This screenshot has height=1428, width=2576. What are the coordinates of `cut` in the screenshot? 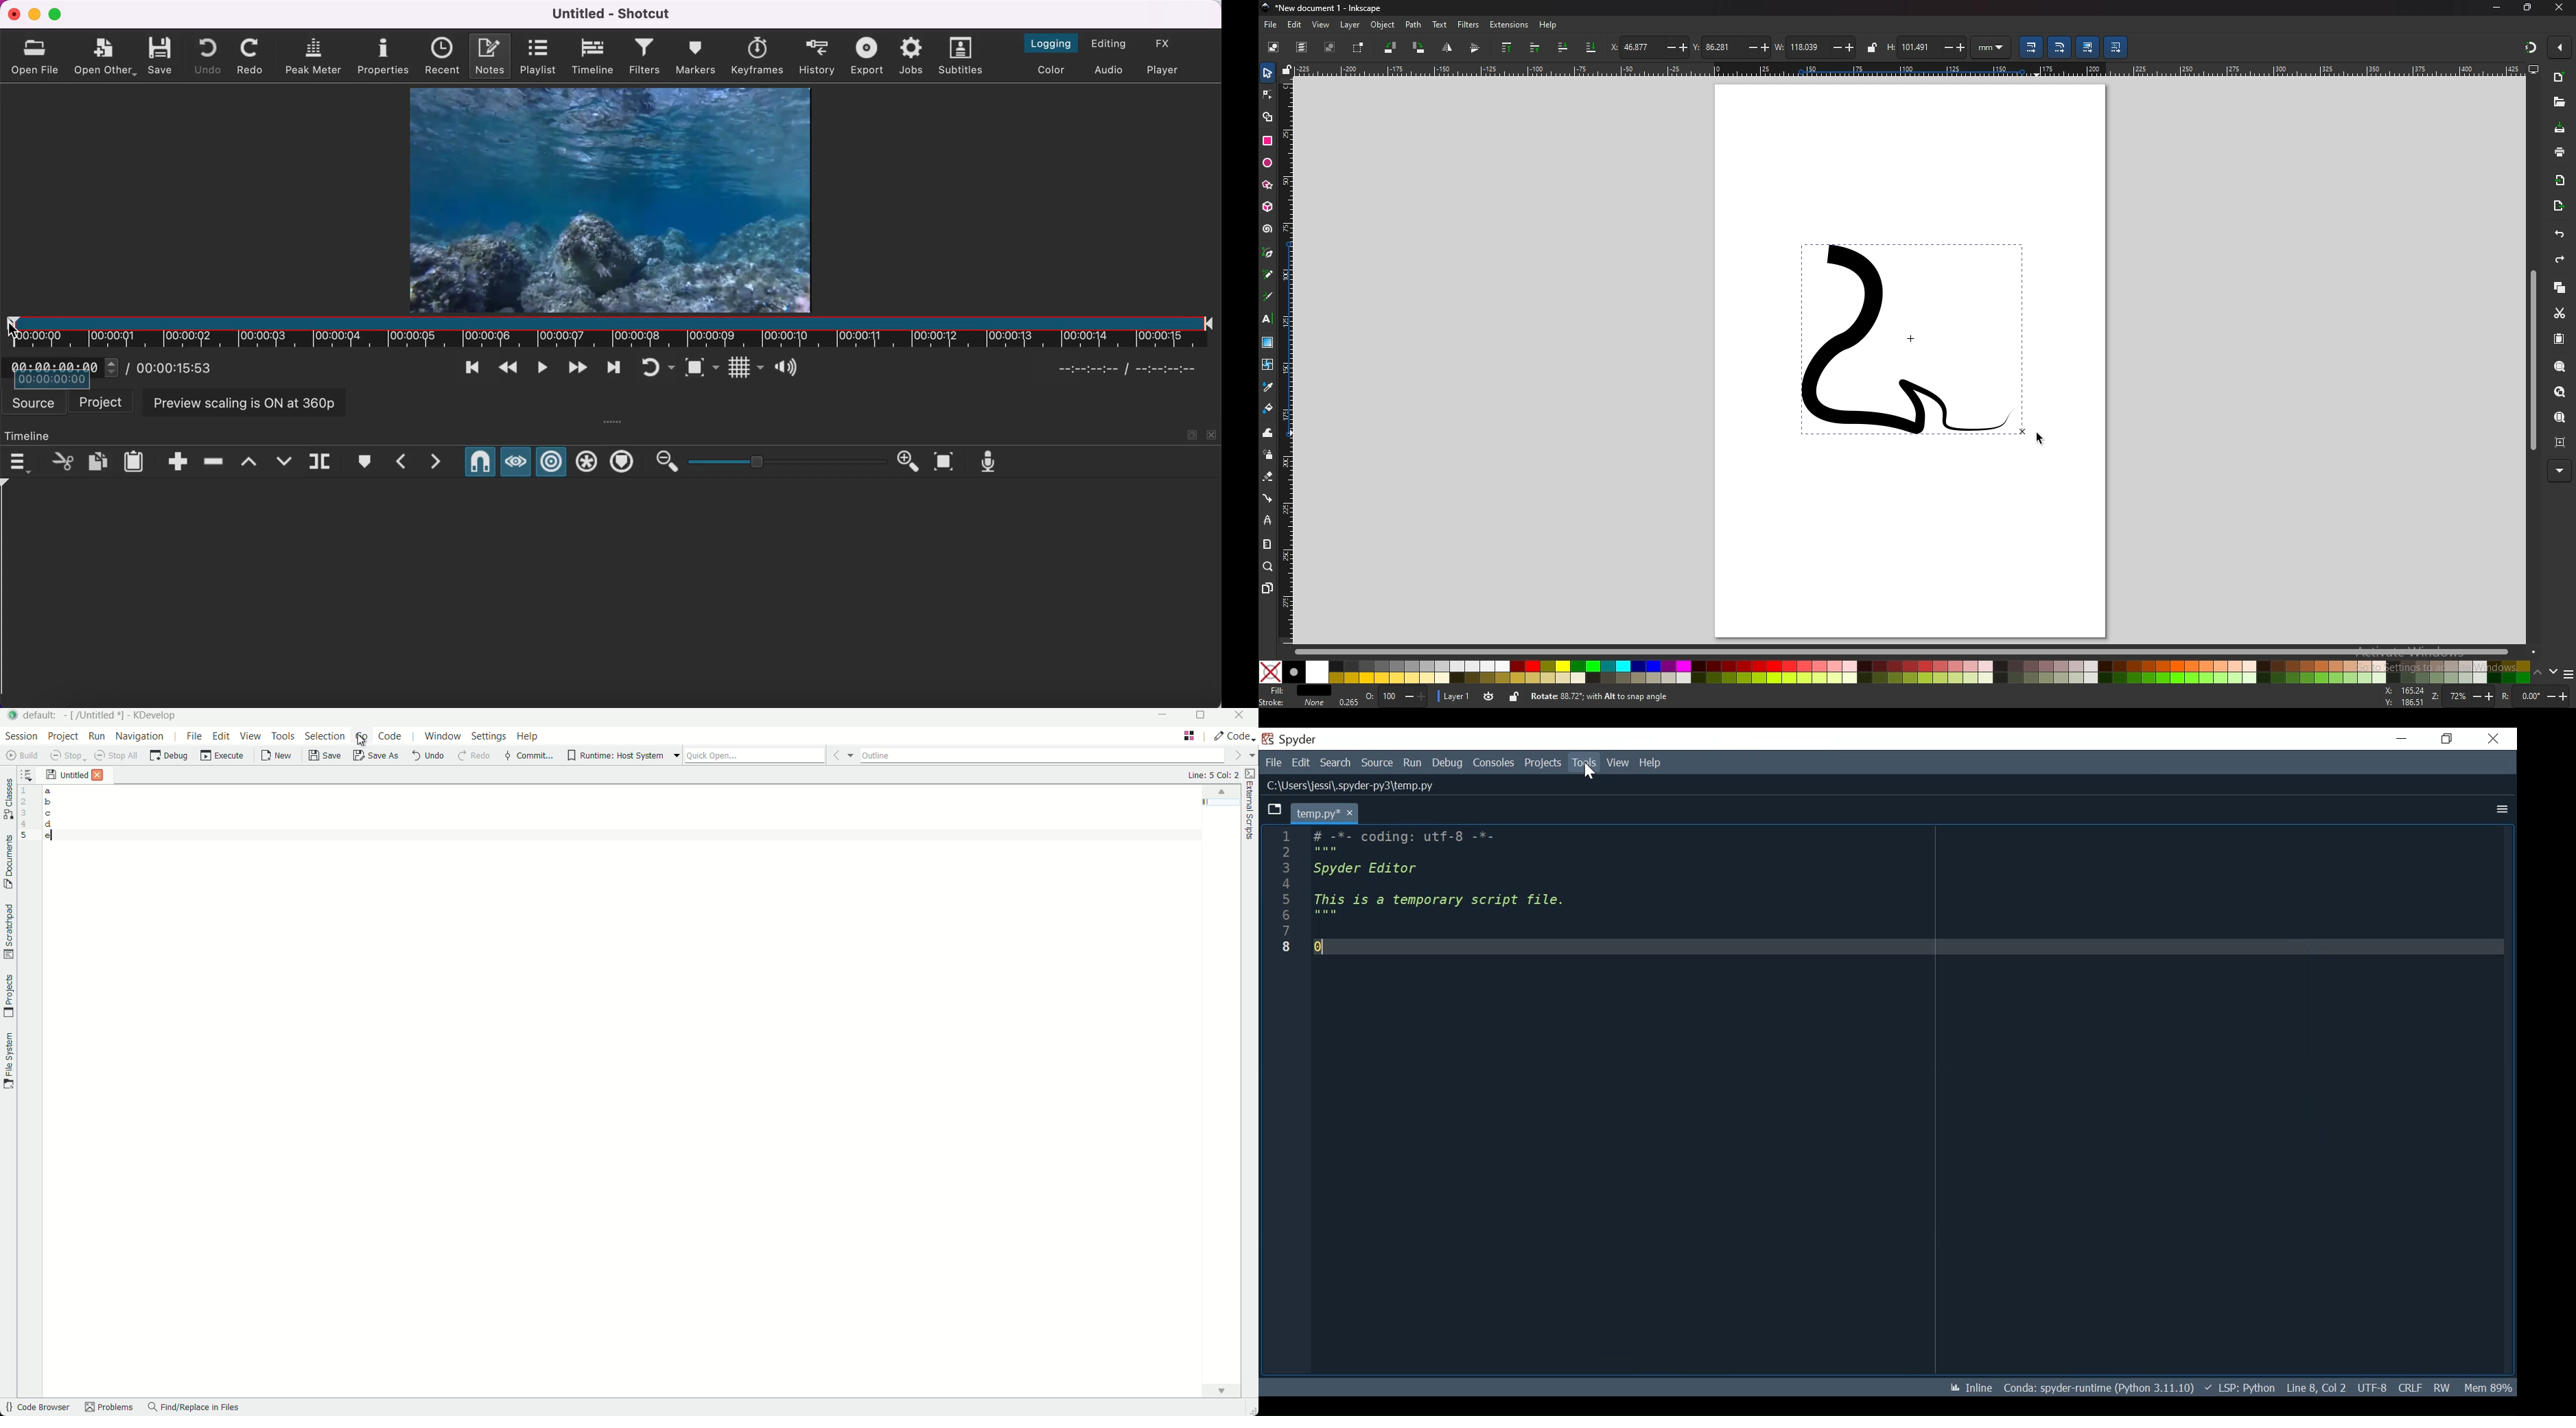 It's located at (2560, 314).